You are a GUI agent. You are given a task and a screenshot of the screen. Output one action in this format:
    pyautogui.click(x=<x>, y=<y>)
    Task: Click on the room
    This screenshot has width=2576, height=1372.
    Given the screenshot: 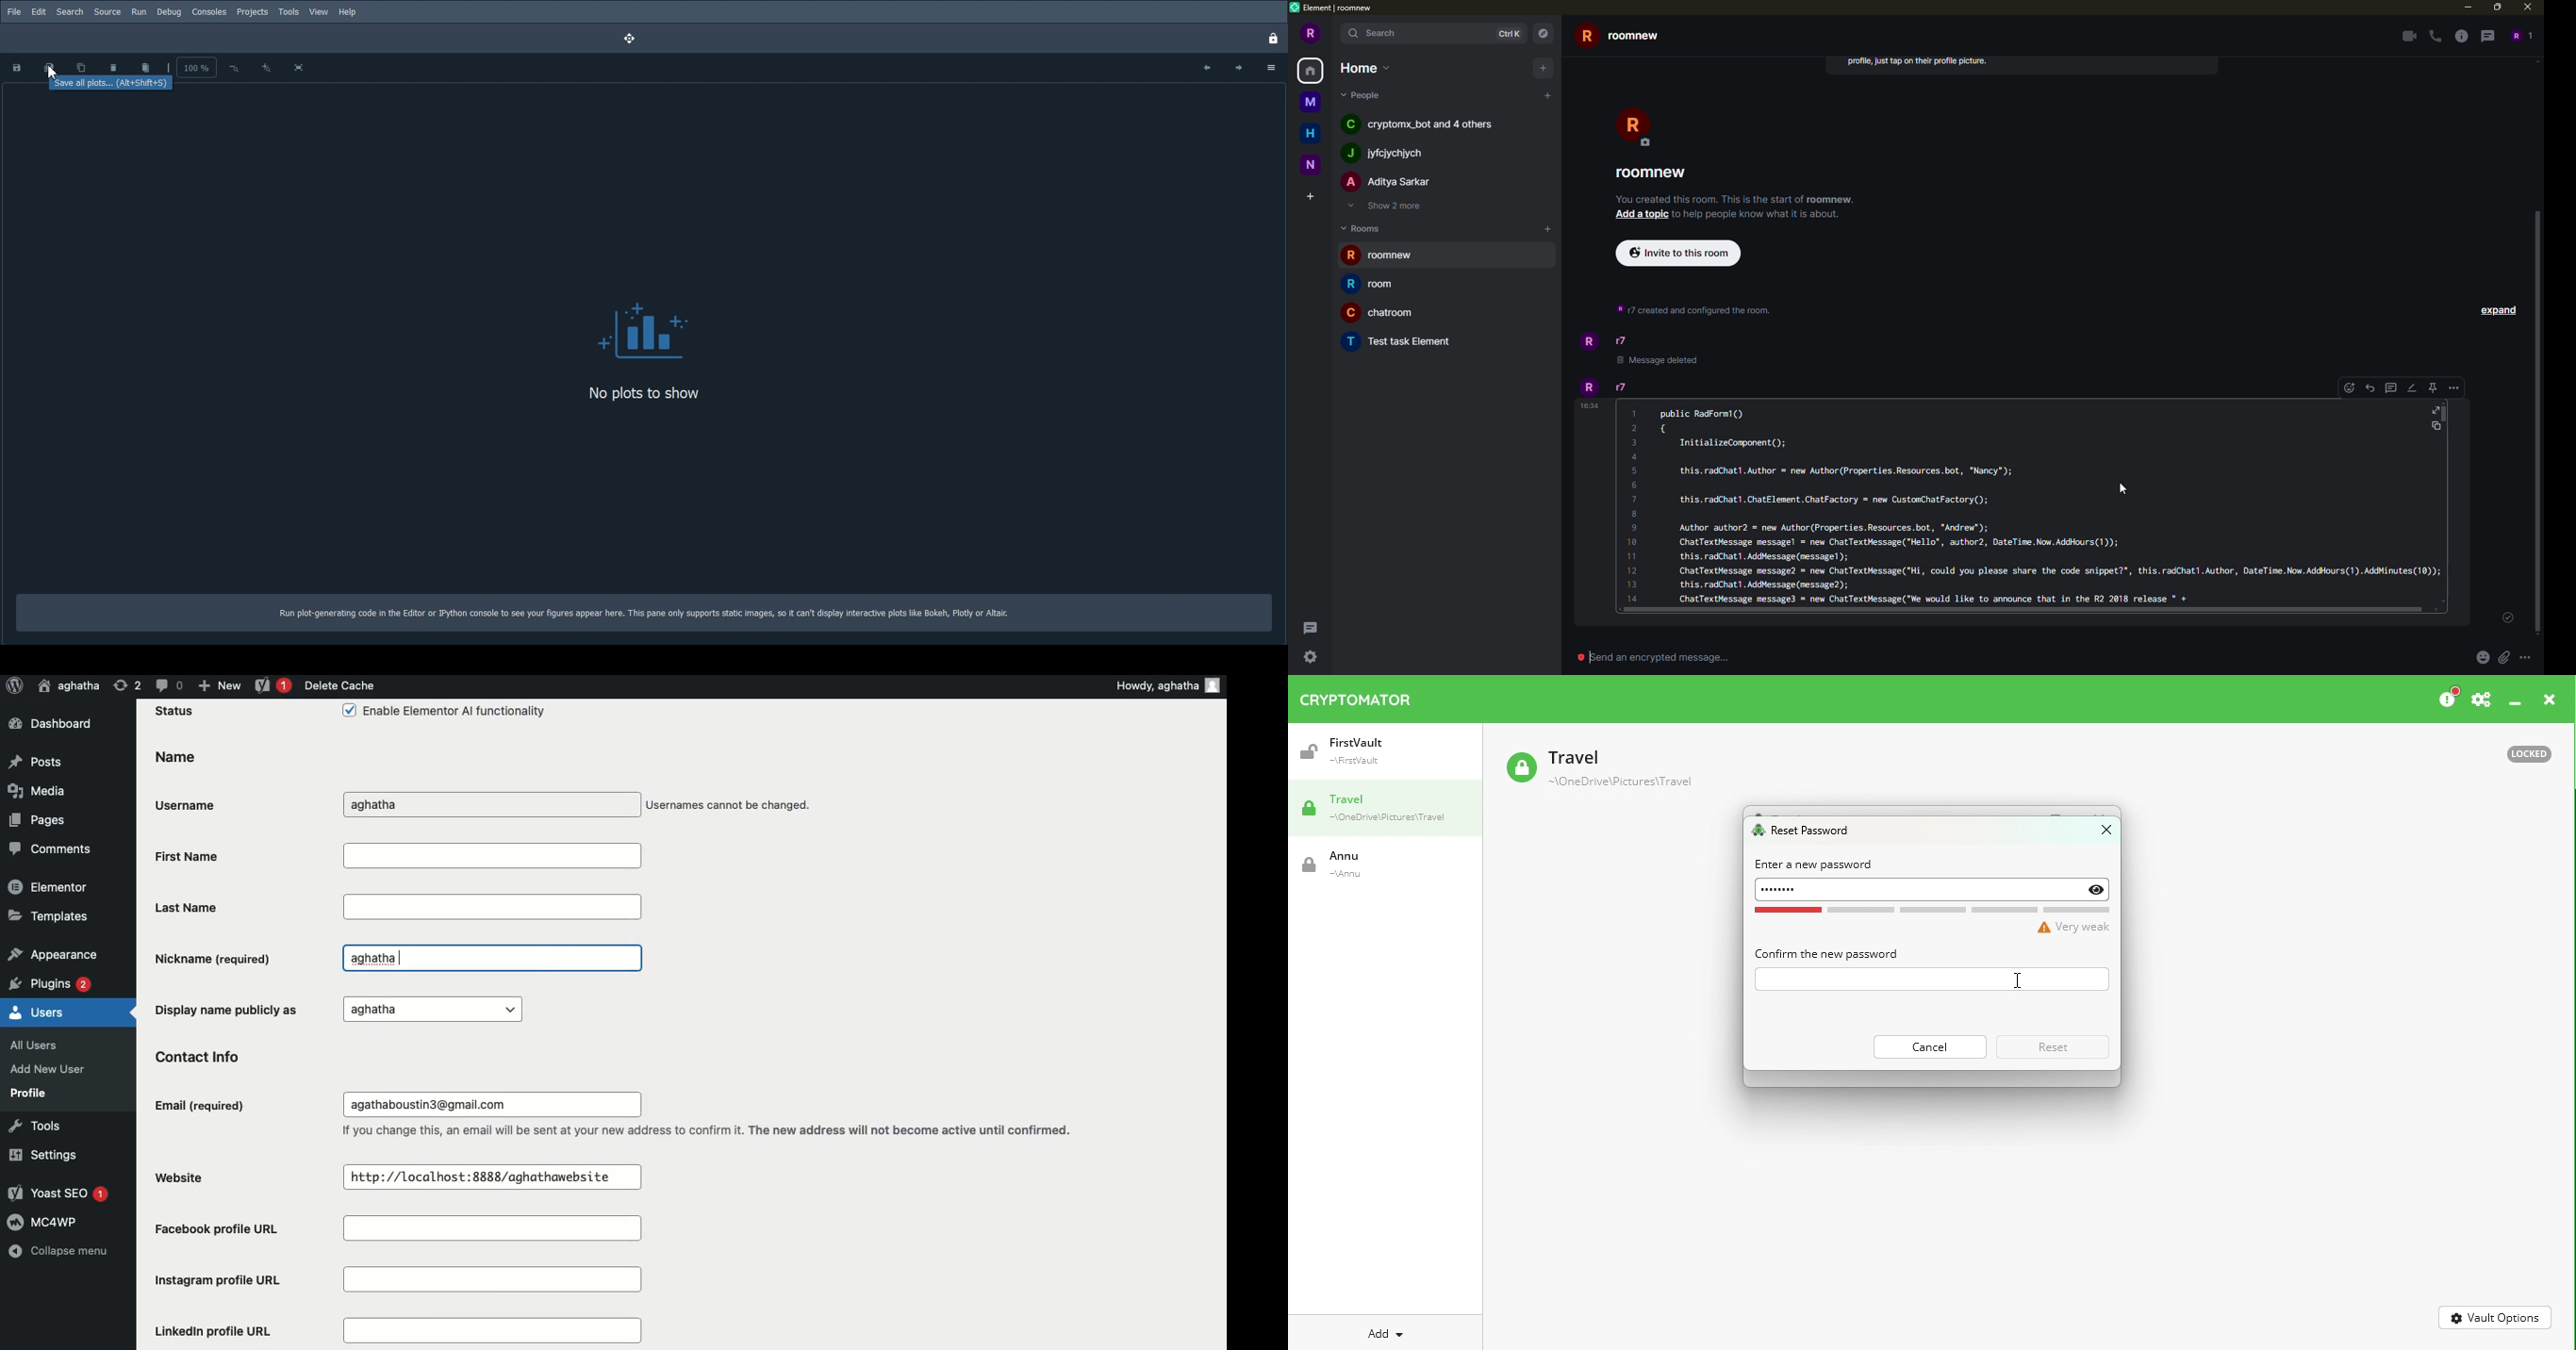 What is the action you would take?
    pyautogui.click(x=1380, y=283)
    